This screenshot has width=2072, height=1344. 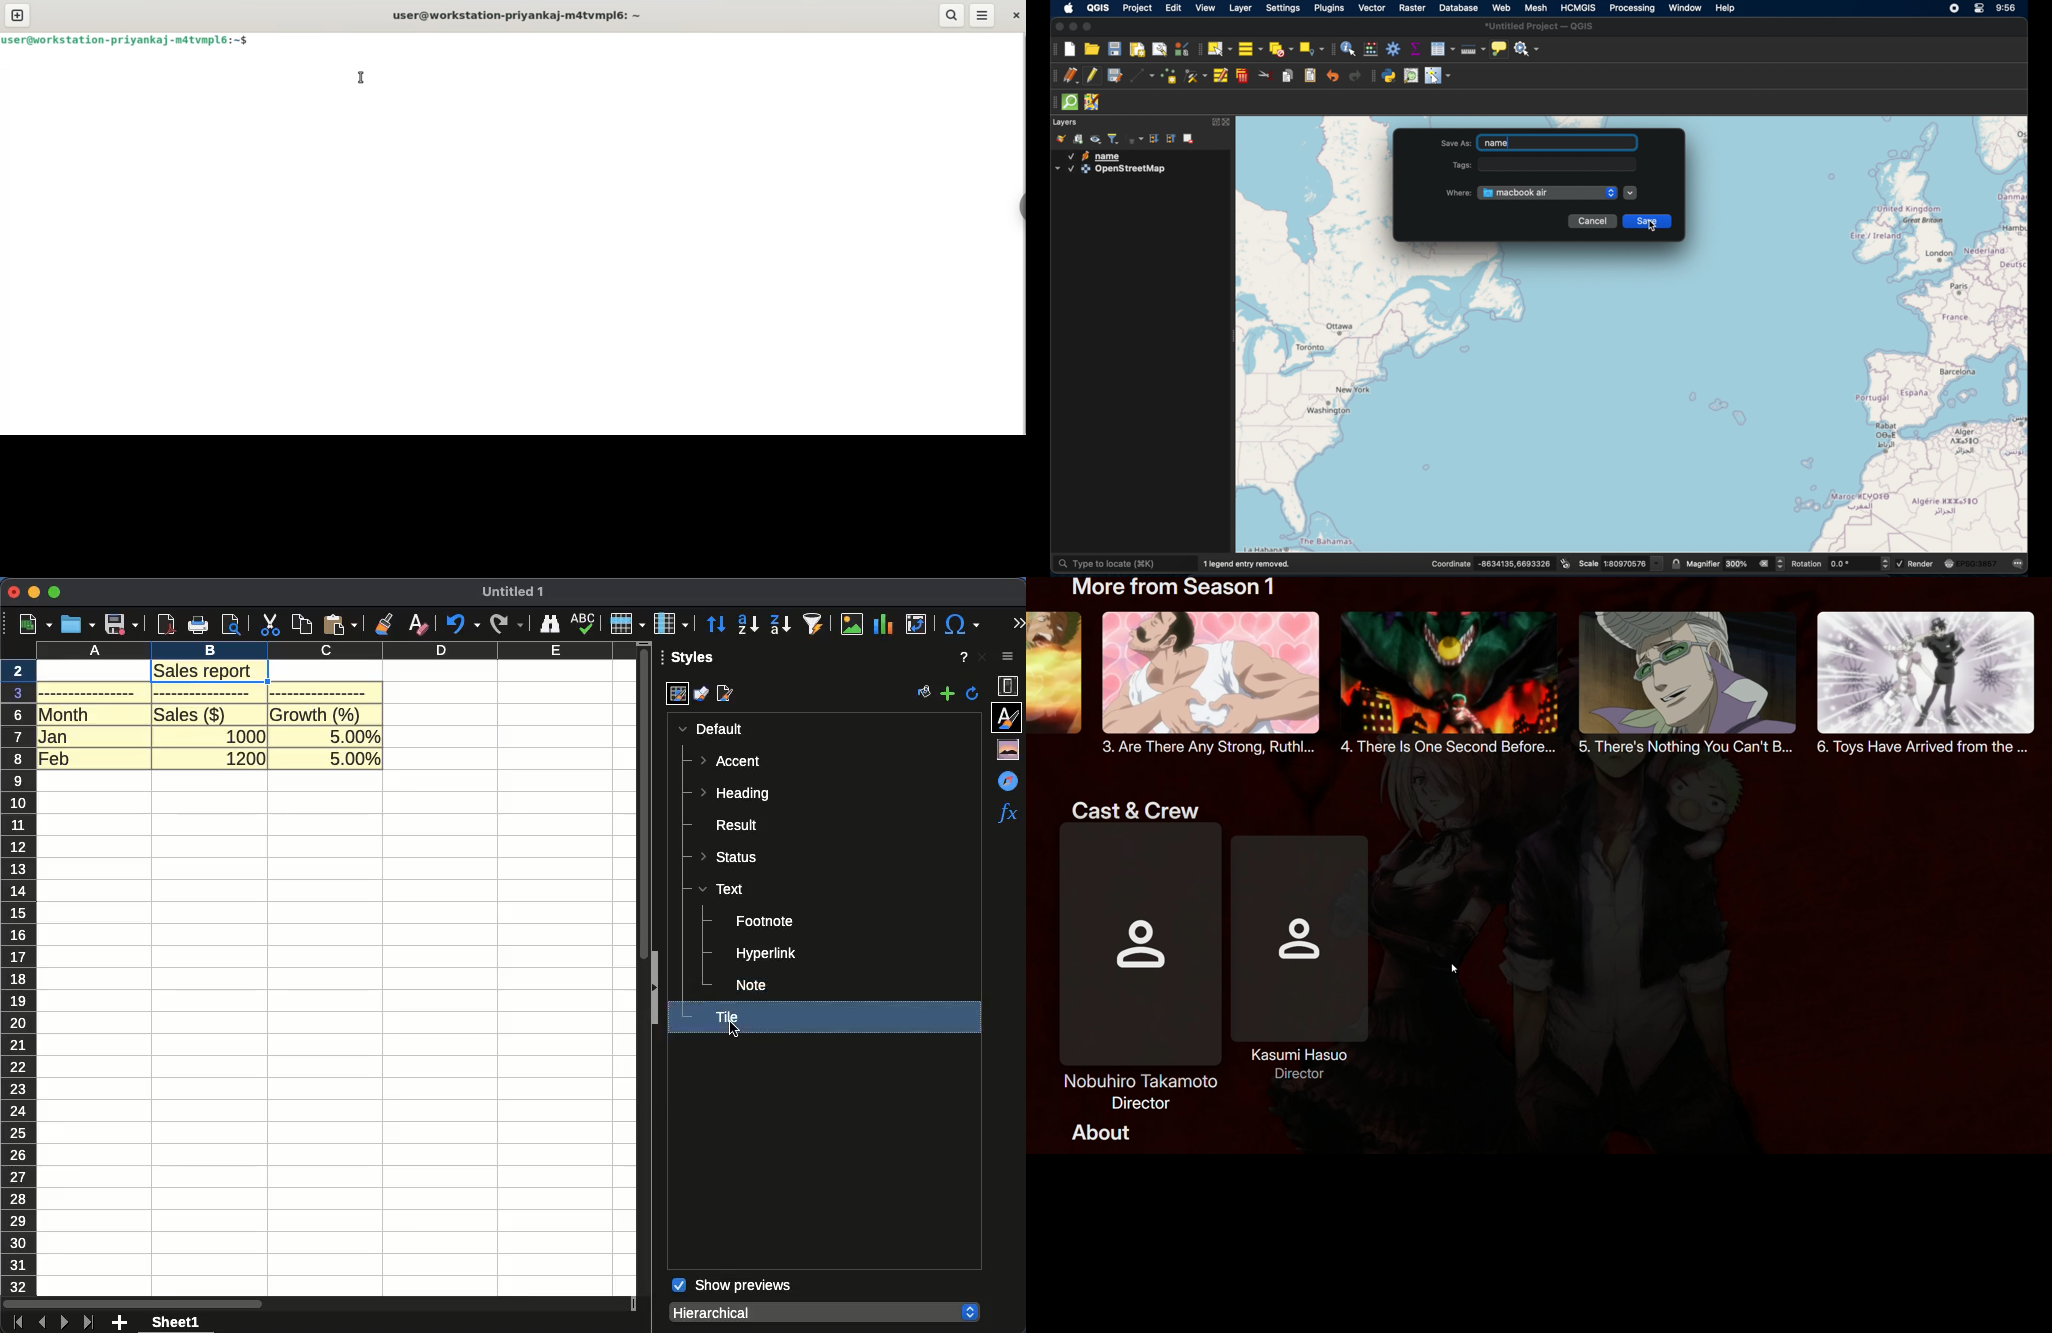 I want to click on copy, so click(x=303, y=625).